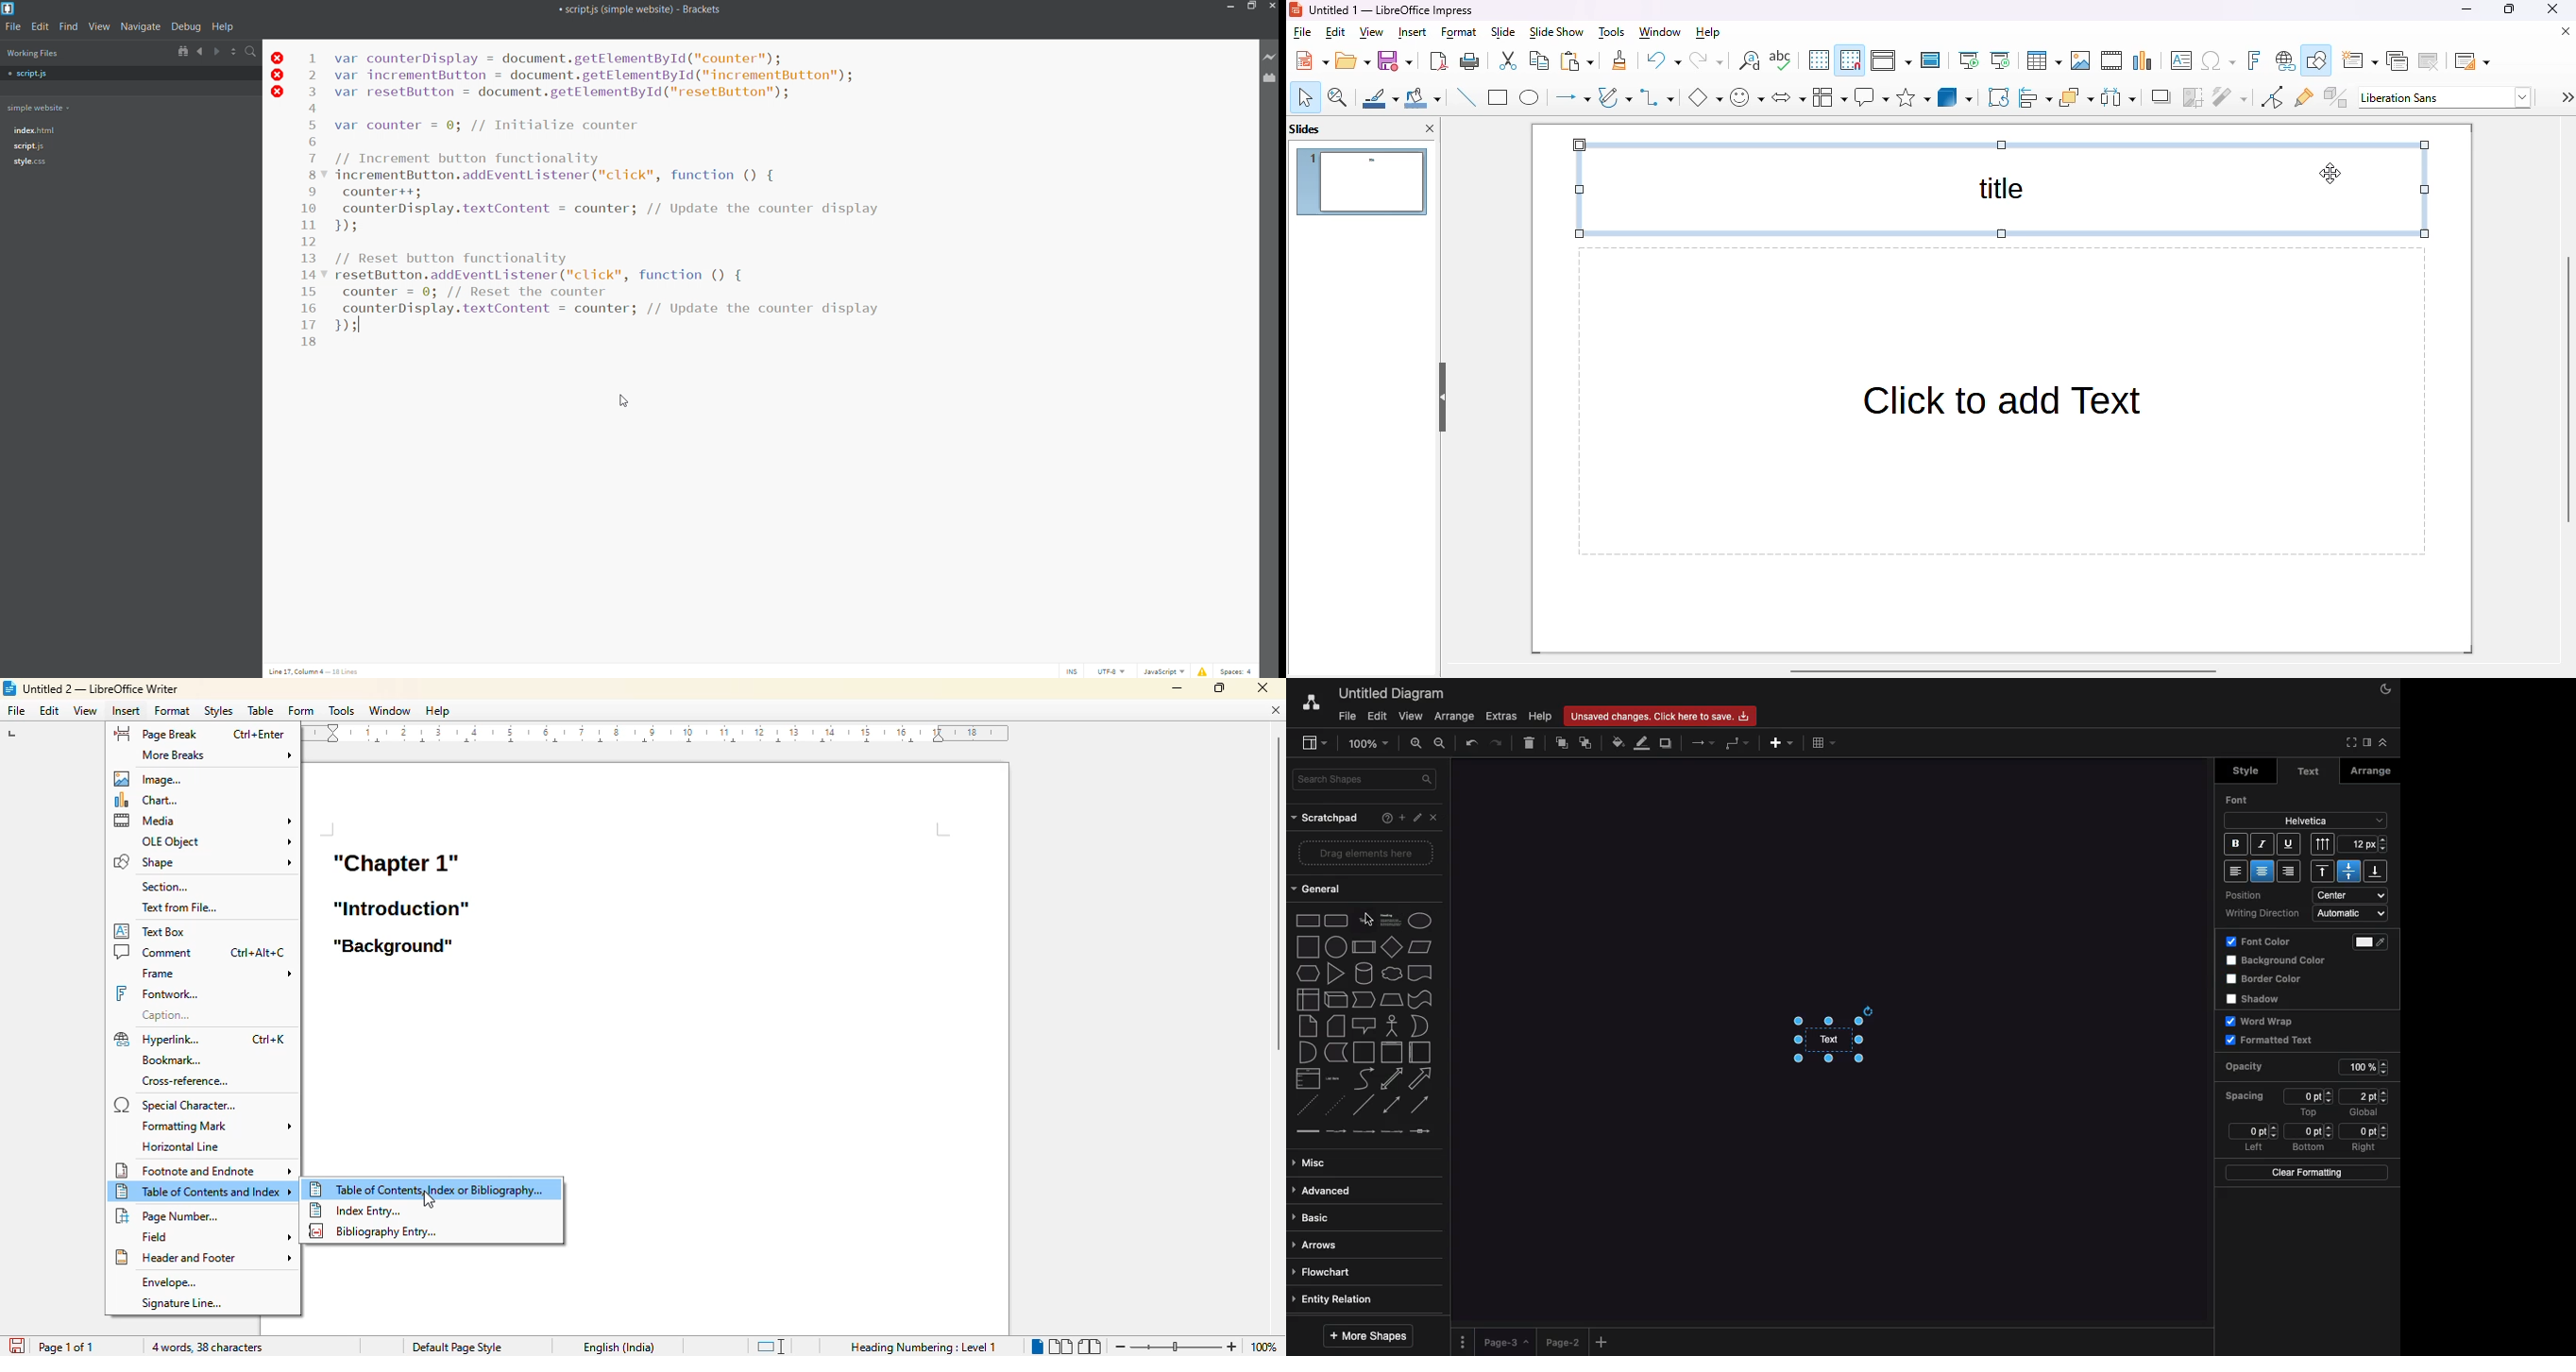 This screenshot has width=2576, height=1372. What do you see at coordinates (2236, 871) in the screenshot?
I see `Left aligned` at bounding box center [2236, 871].